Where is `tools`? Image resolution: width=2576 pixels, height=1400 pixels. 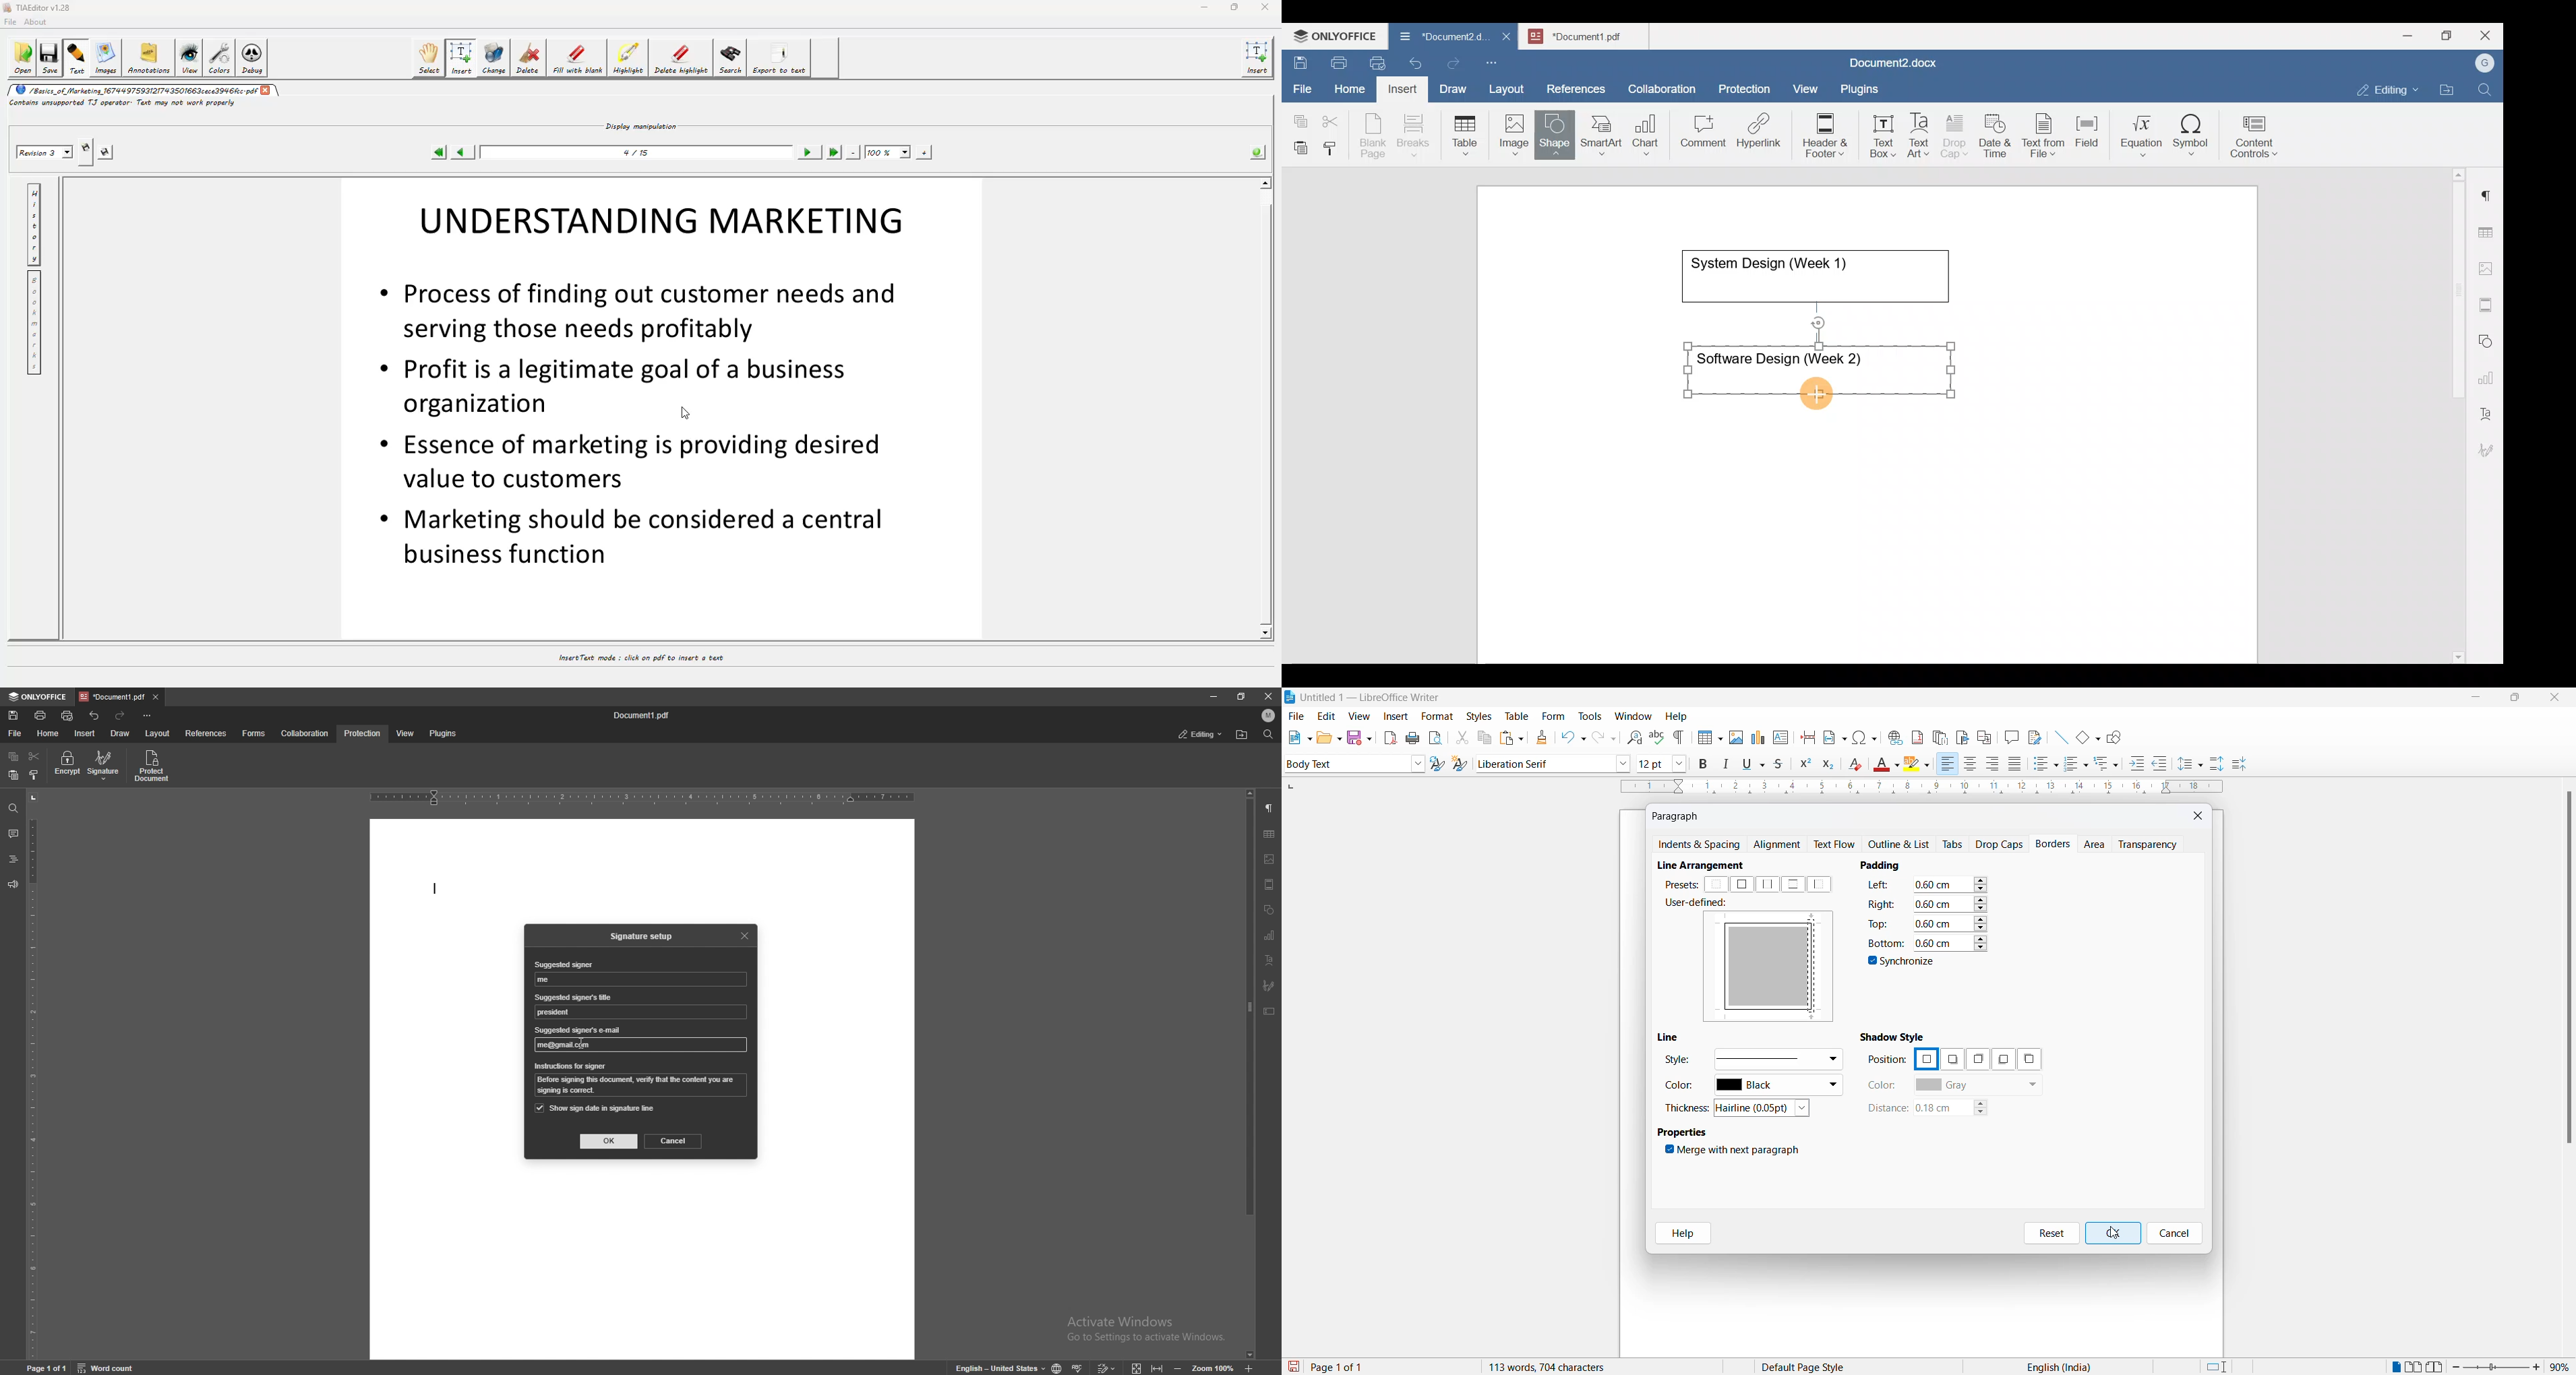
tools is located at coordinates (1590, 716).